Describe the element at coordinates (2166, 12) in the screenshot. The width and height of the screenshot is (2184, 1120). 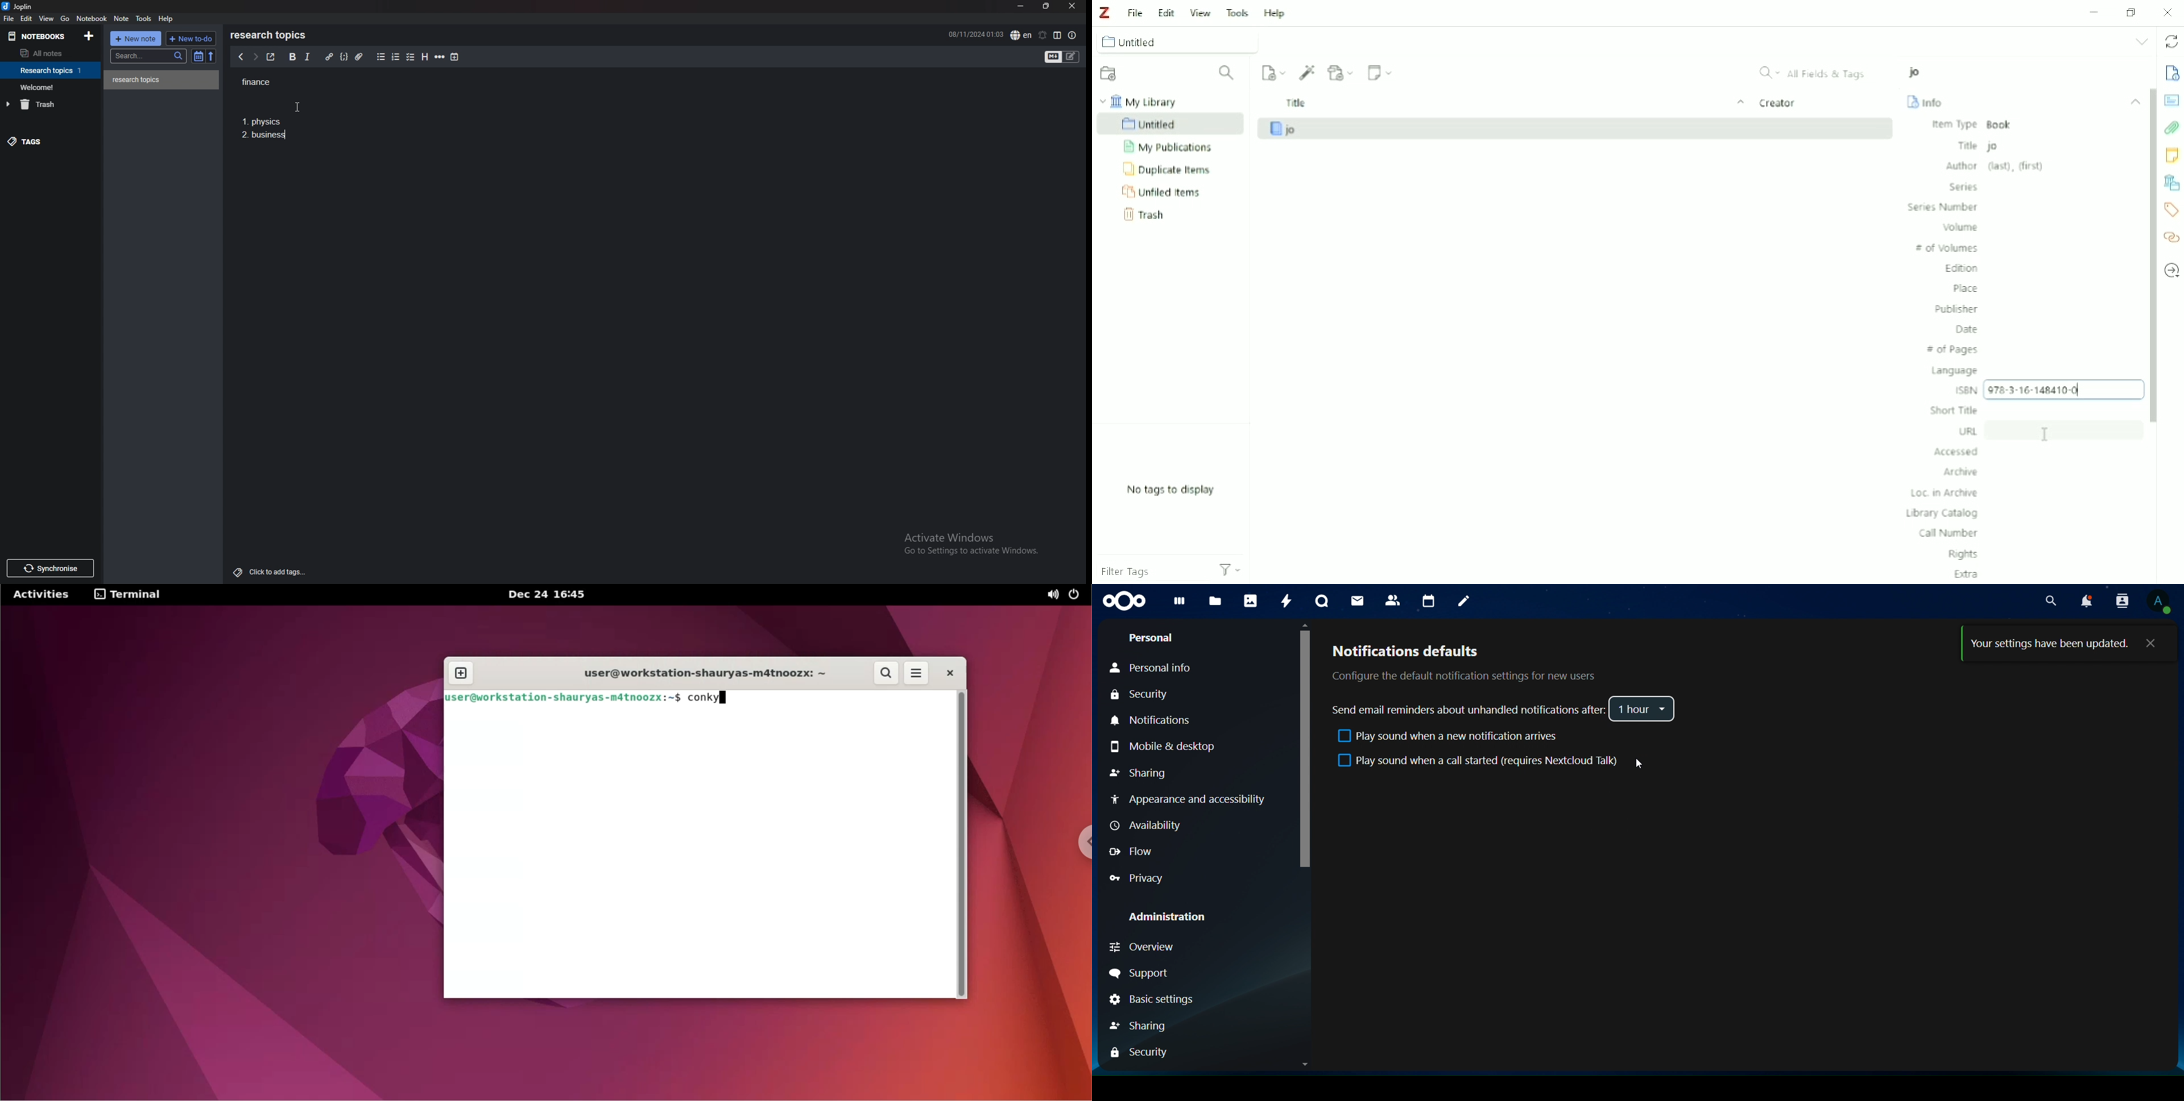
I see `Close` at that location.